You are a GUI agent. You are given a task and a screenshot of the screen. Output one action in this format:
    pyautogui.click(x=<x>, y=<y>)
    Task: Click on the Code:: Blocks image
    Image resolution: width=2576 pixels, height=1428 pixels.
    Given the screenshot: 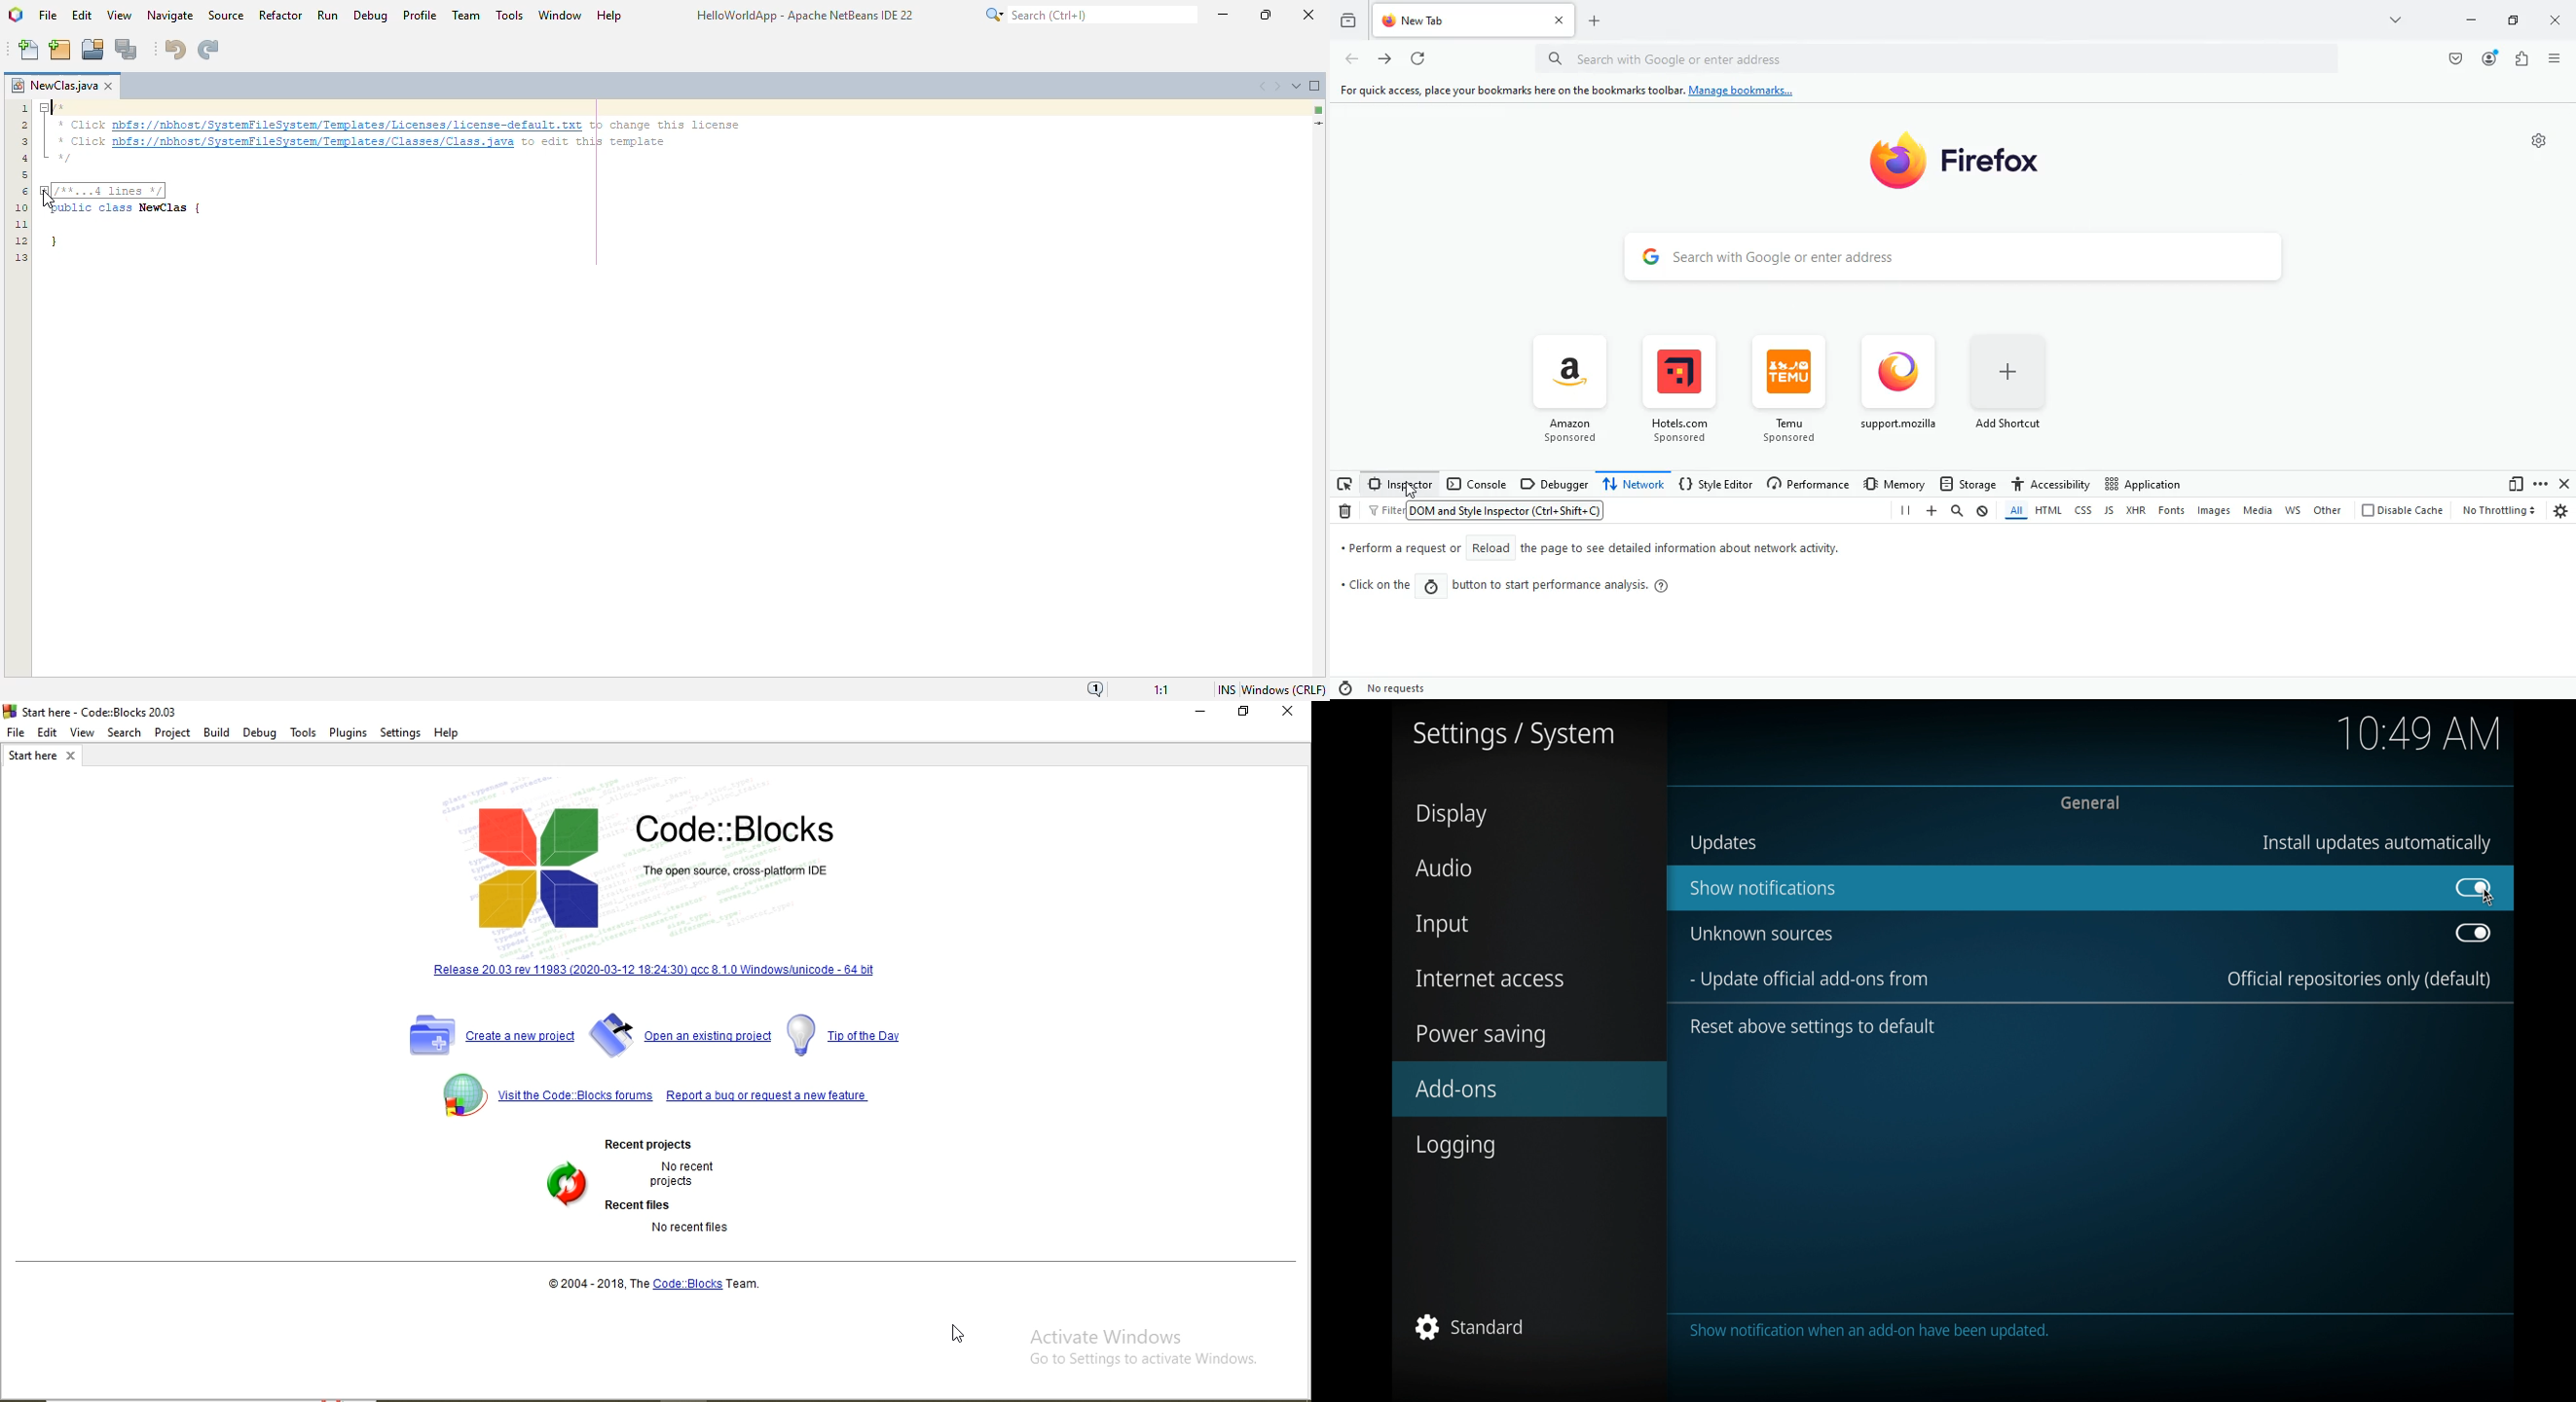 What is the action you would take?
    pyautogui.click(x=653, y=870)
    